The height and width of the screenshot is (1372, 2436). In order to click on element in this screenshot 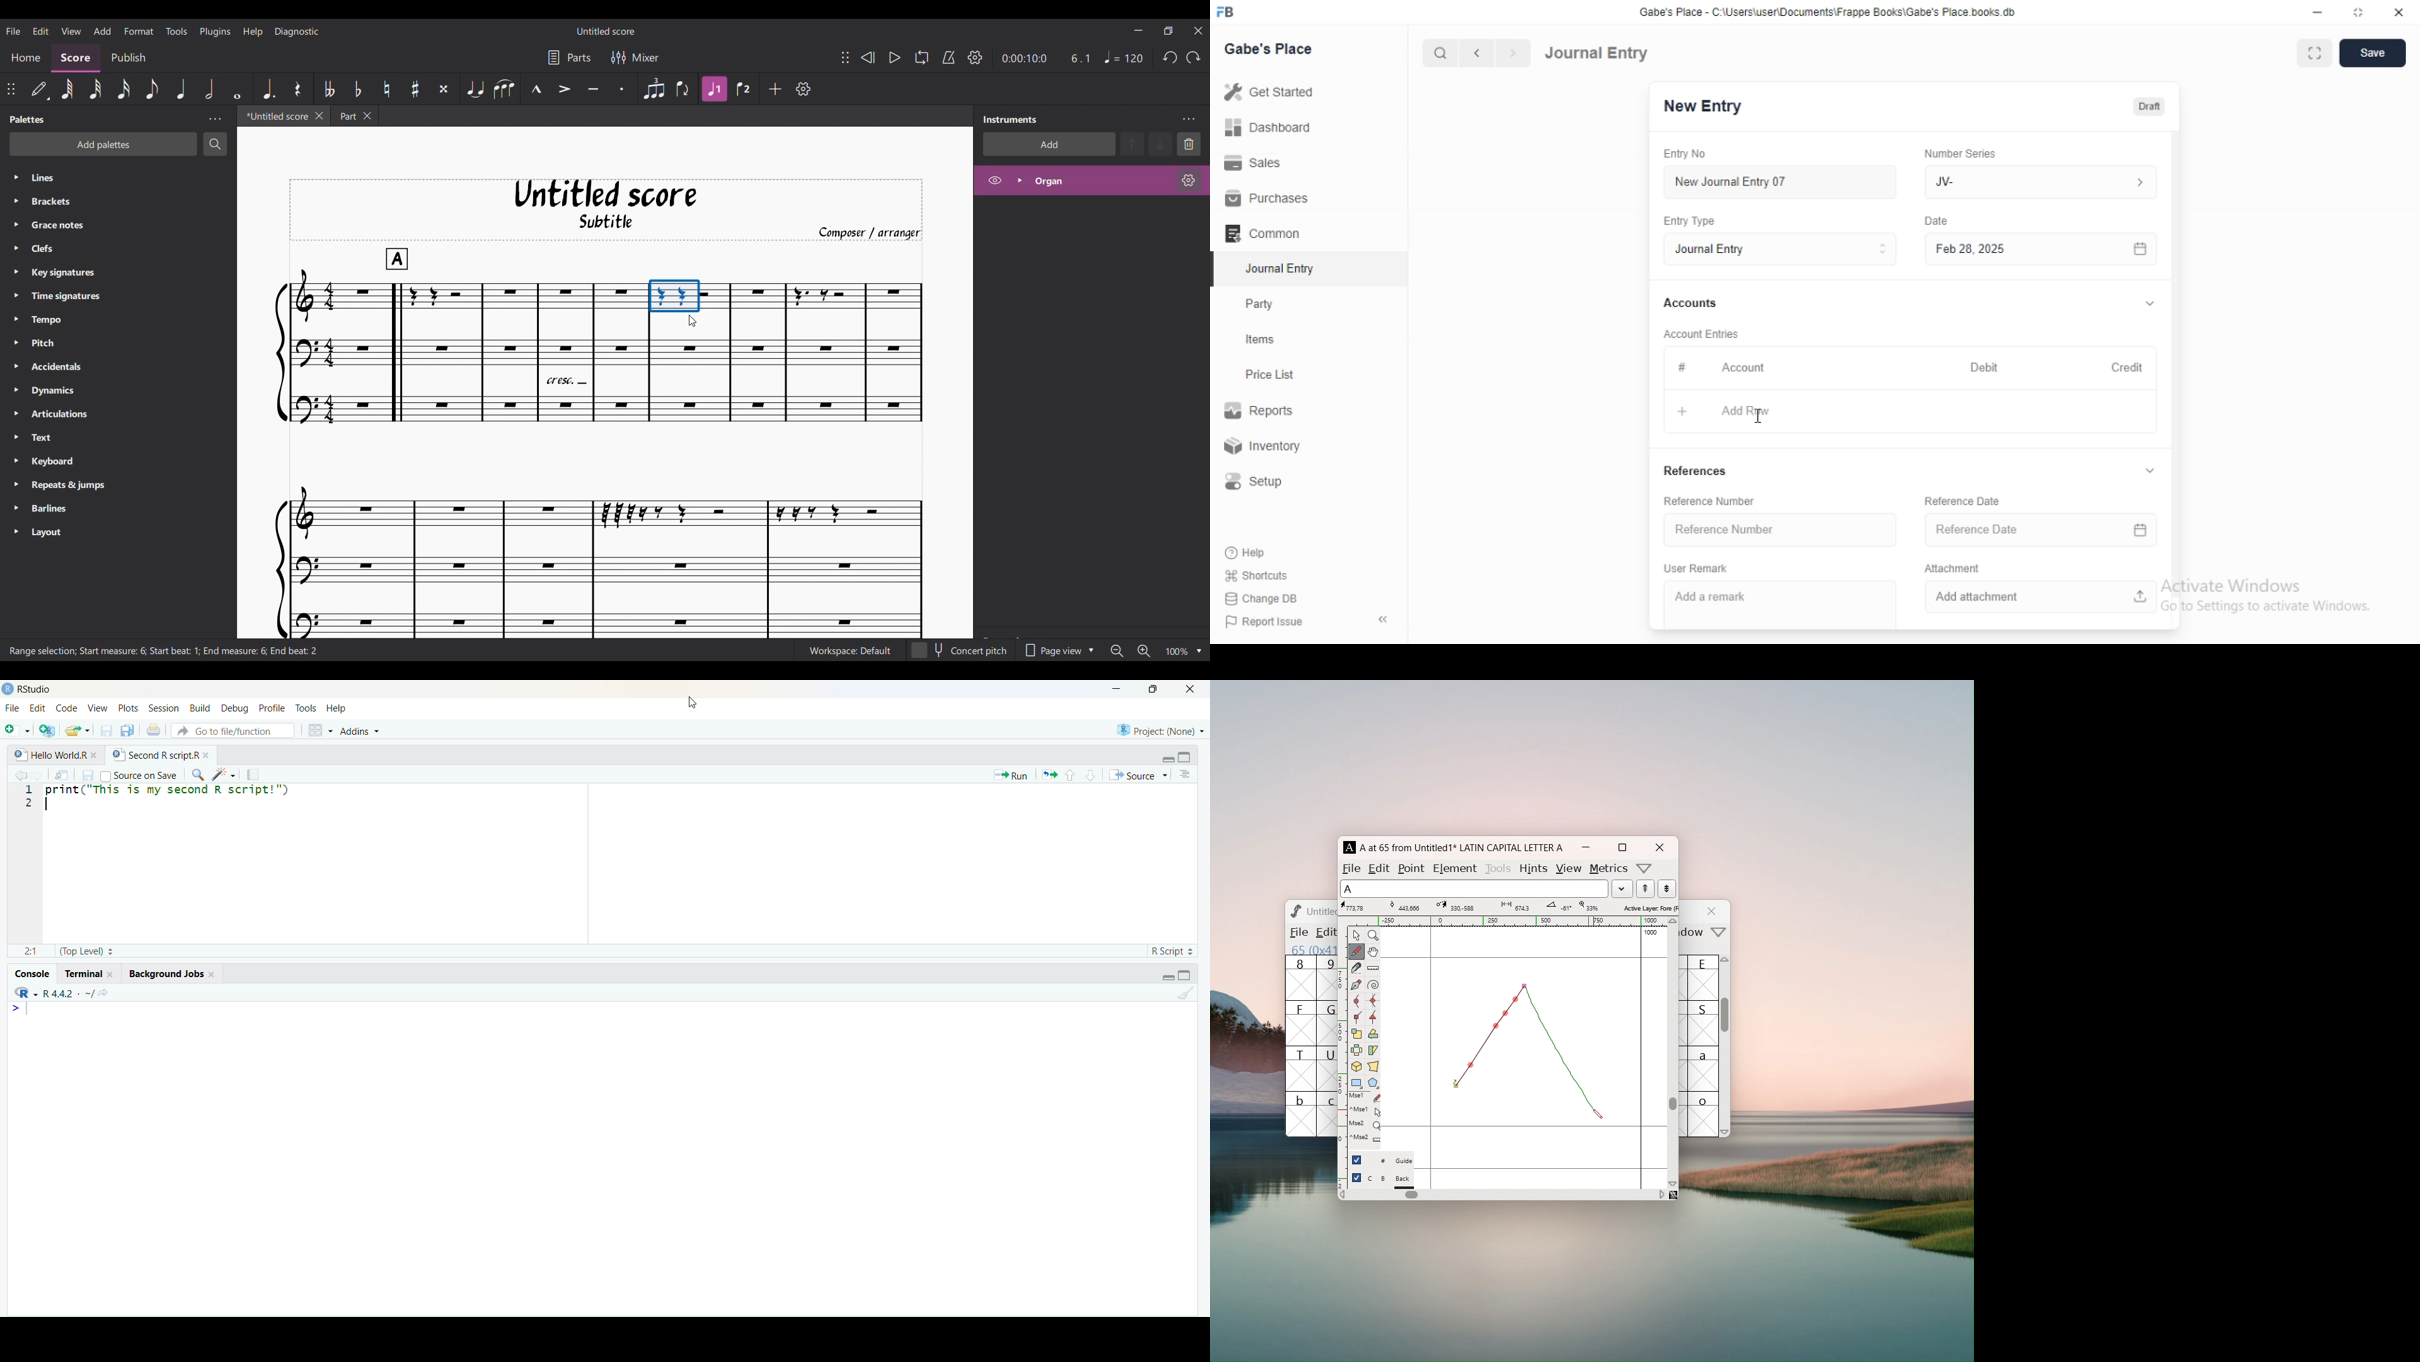, I will do `click(1454, 867)`.